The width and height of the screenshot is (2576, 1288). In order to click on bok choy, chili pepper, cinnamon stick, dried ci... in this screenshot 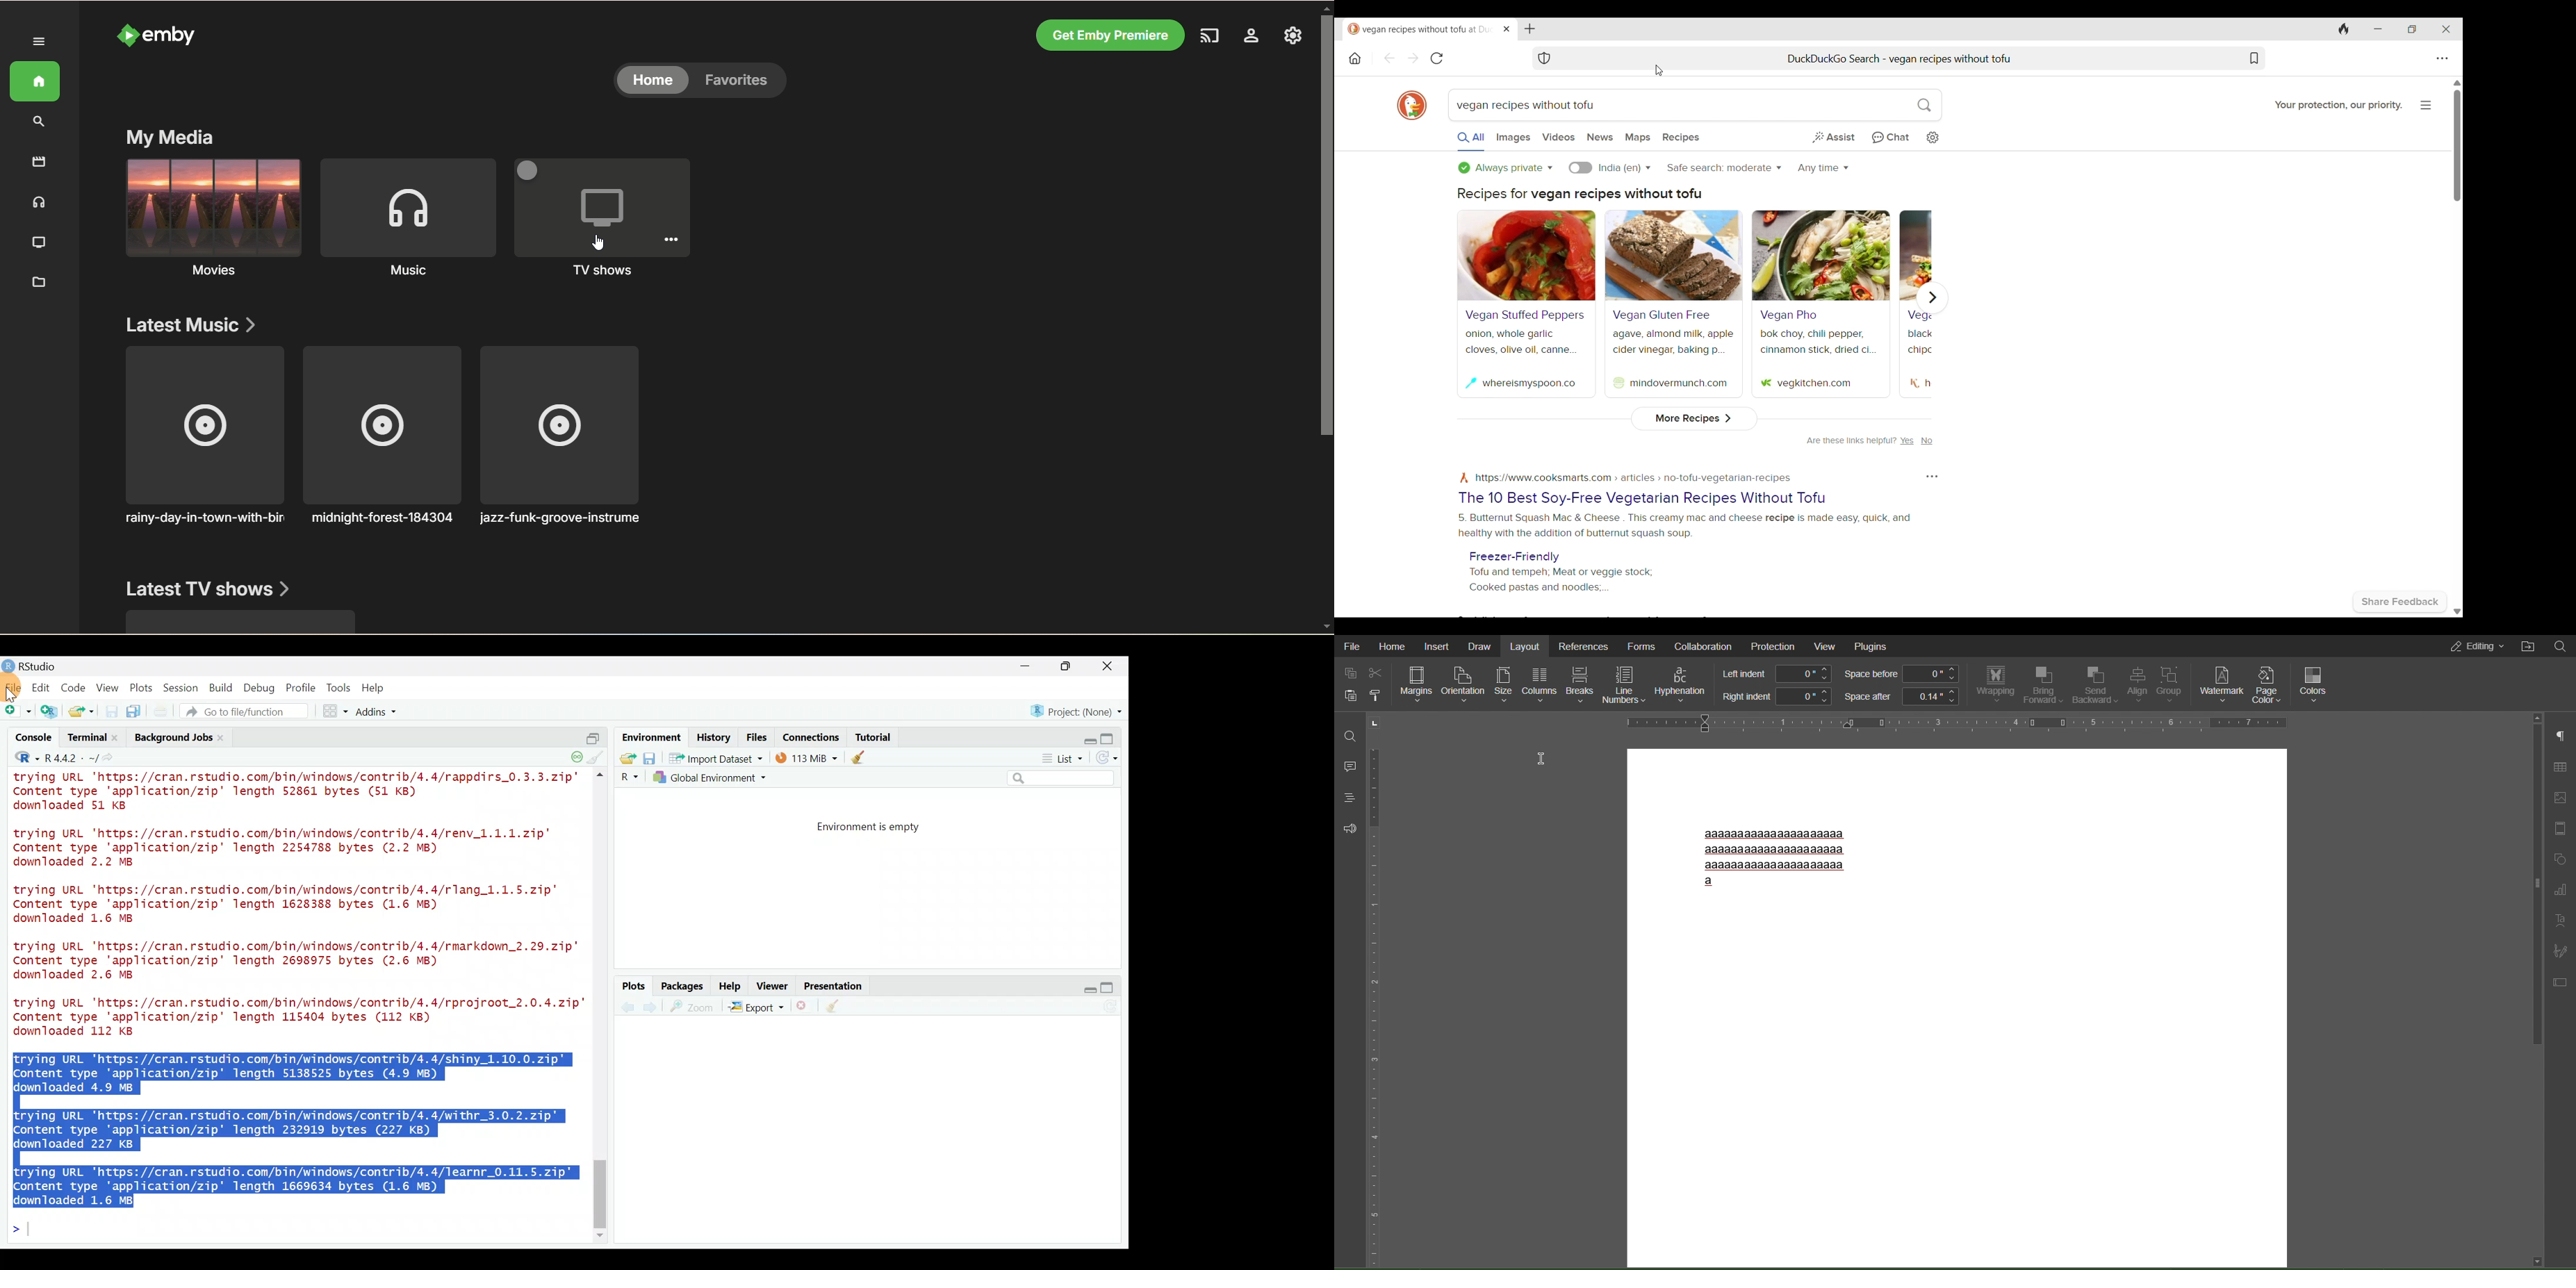, I will do `click(1820, 342)`.